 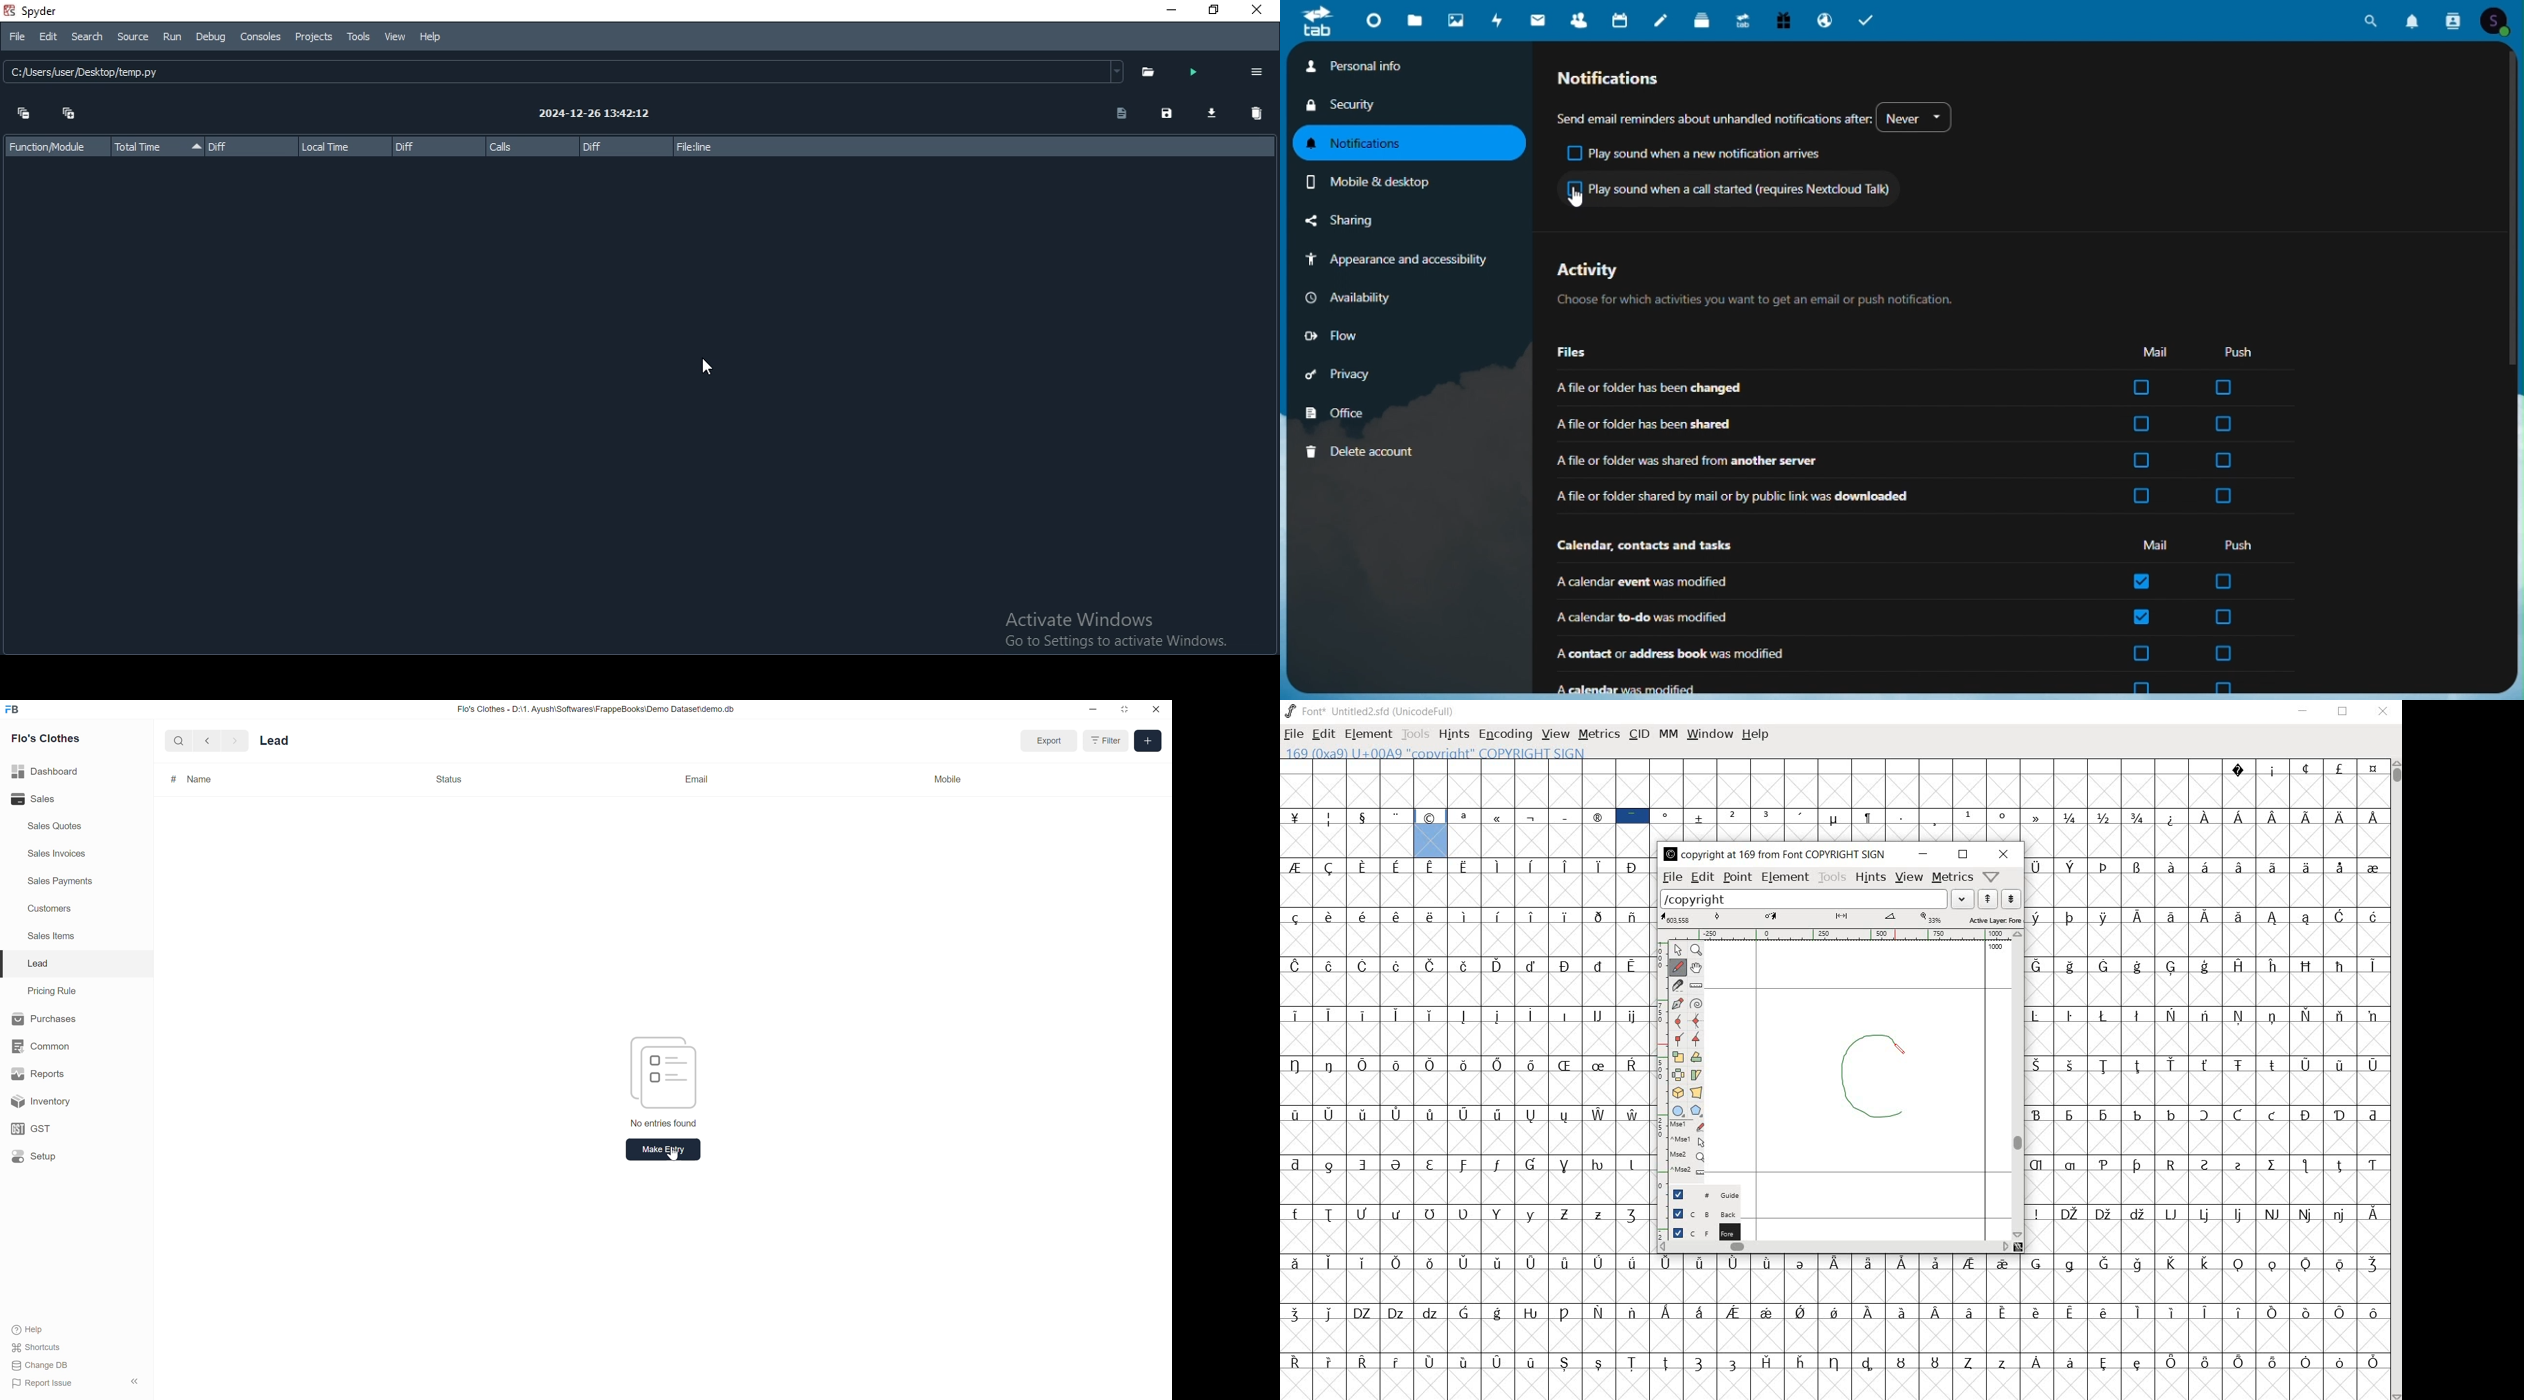 I want to click on A file or folder has been shared by a public link, so click(x=1822, y=497).